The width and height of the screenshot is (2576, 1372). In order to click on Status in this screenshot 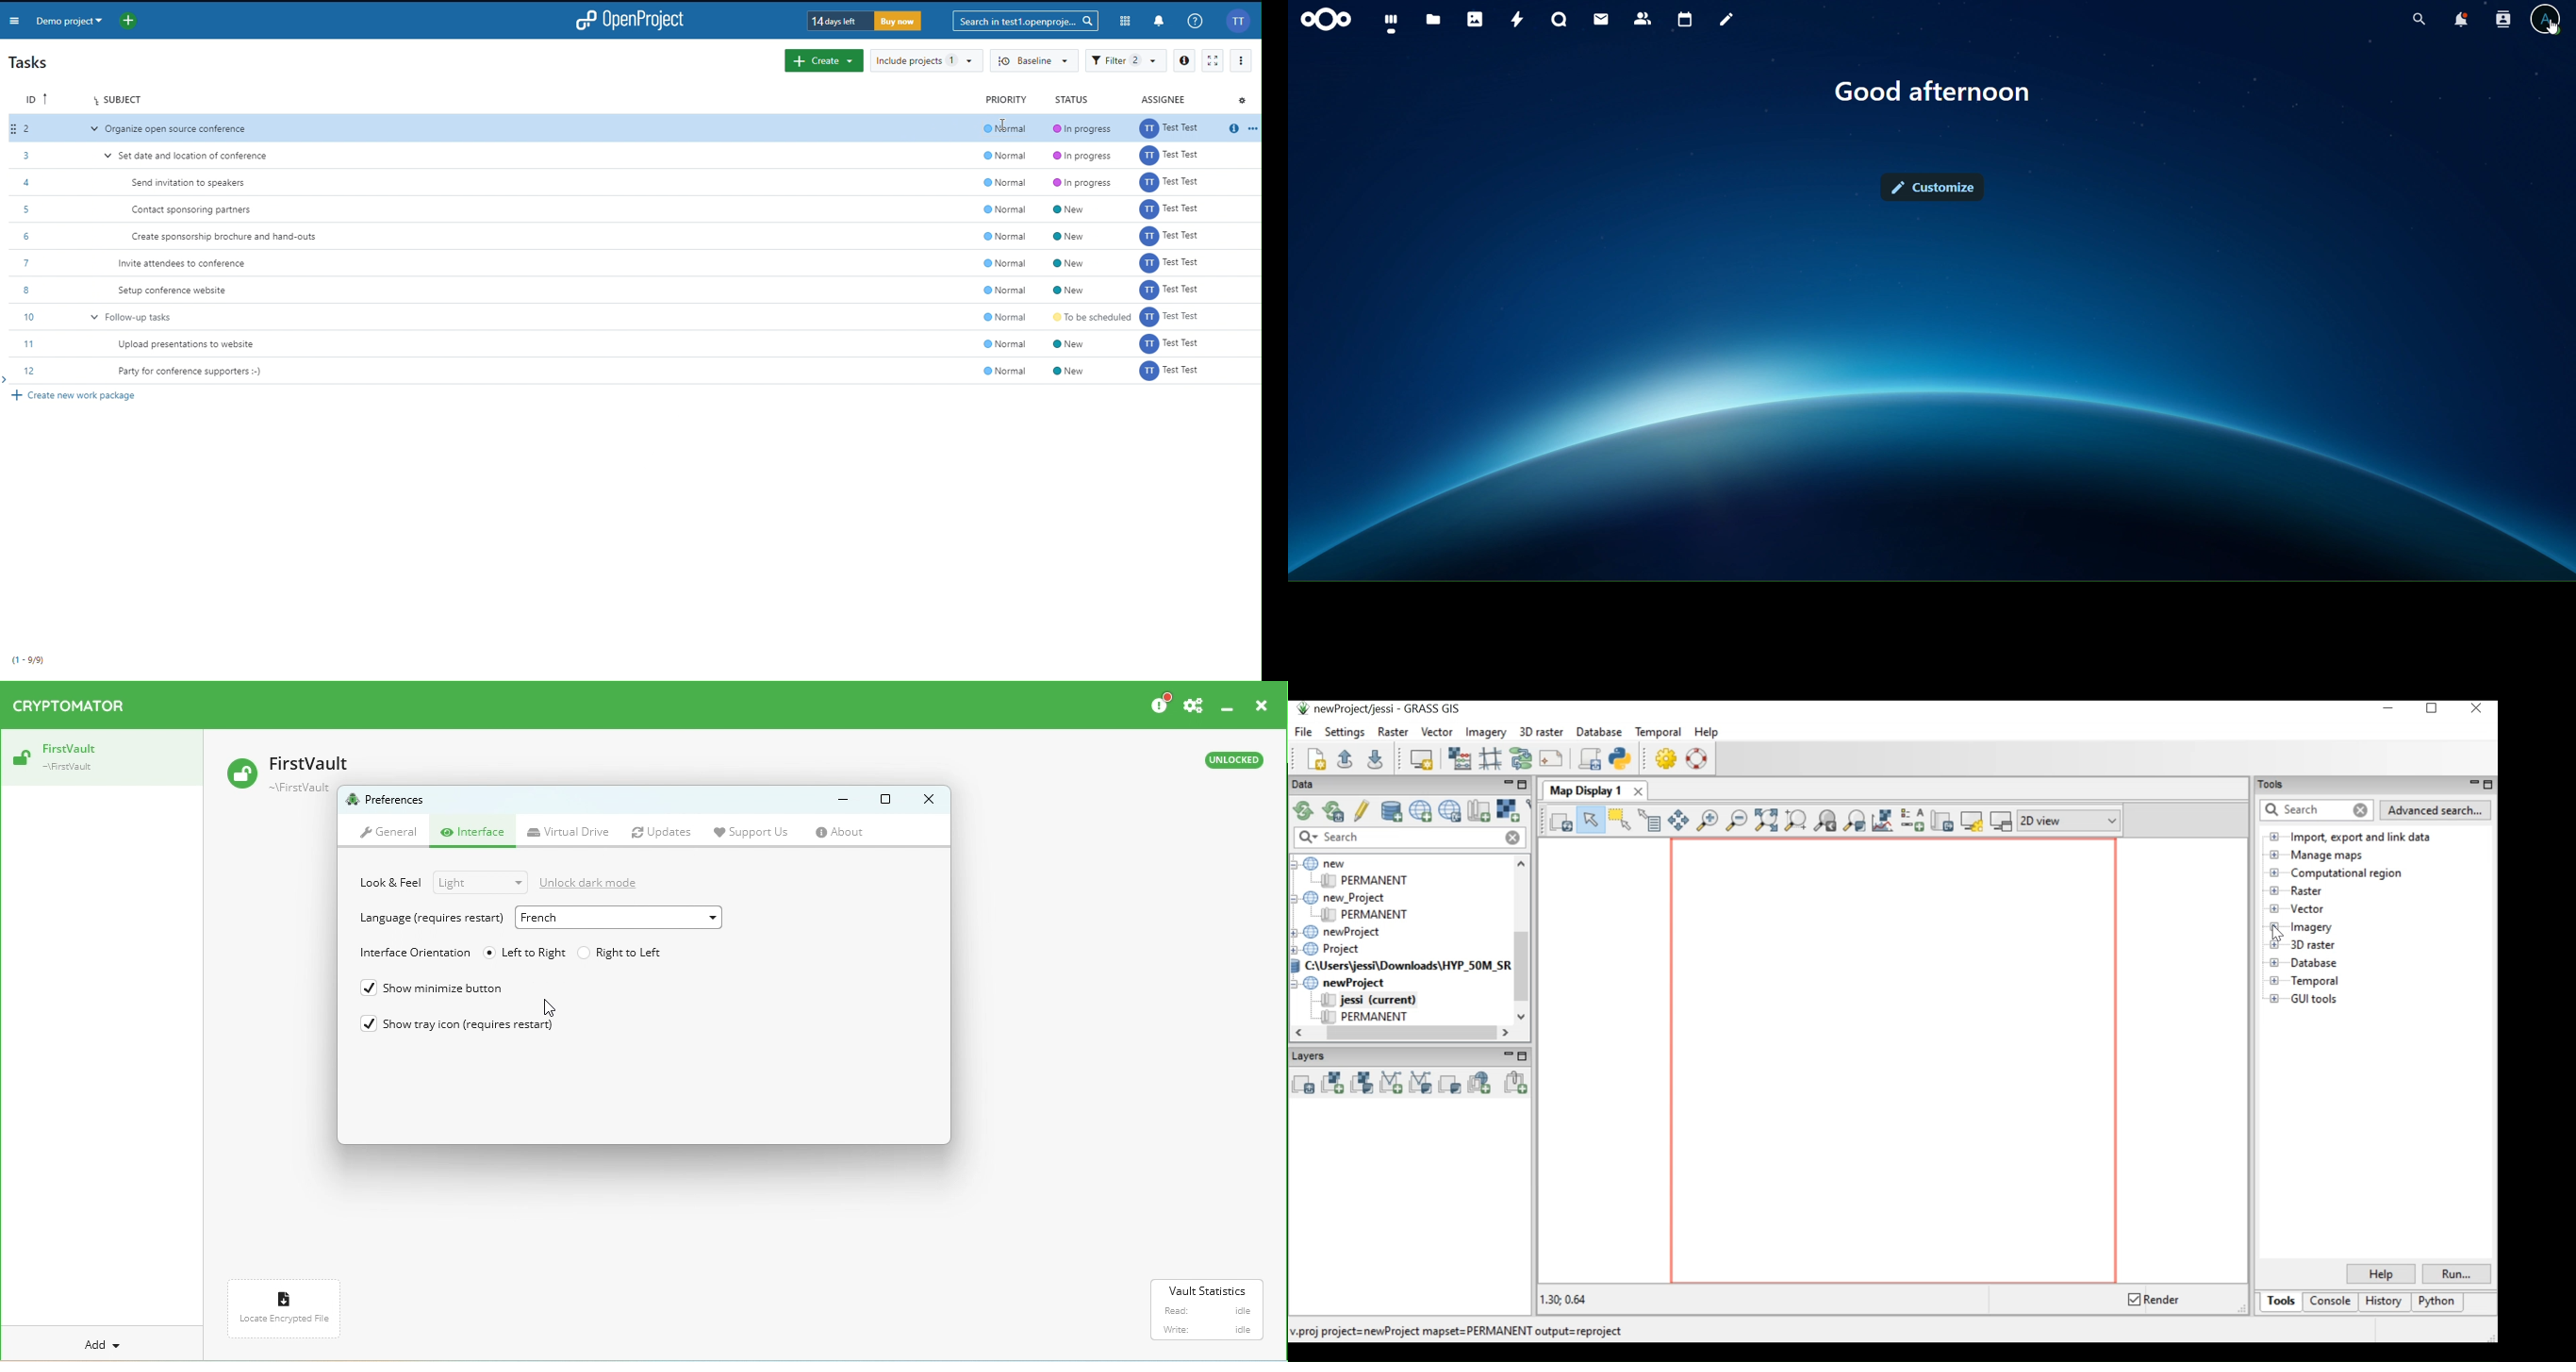, I will do `click(1071, 98)`.